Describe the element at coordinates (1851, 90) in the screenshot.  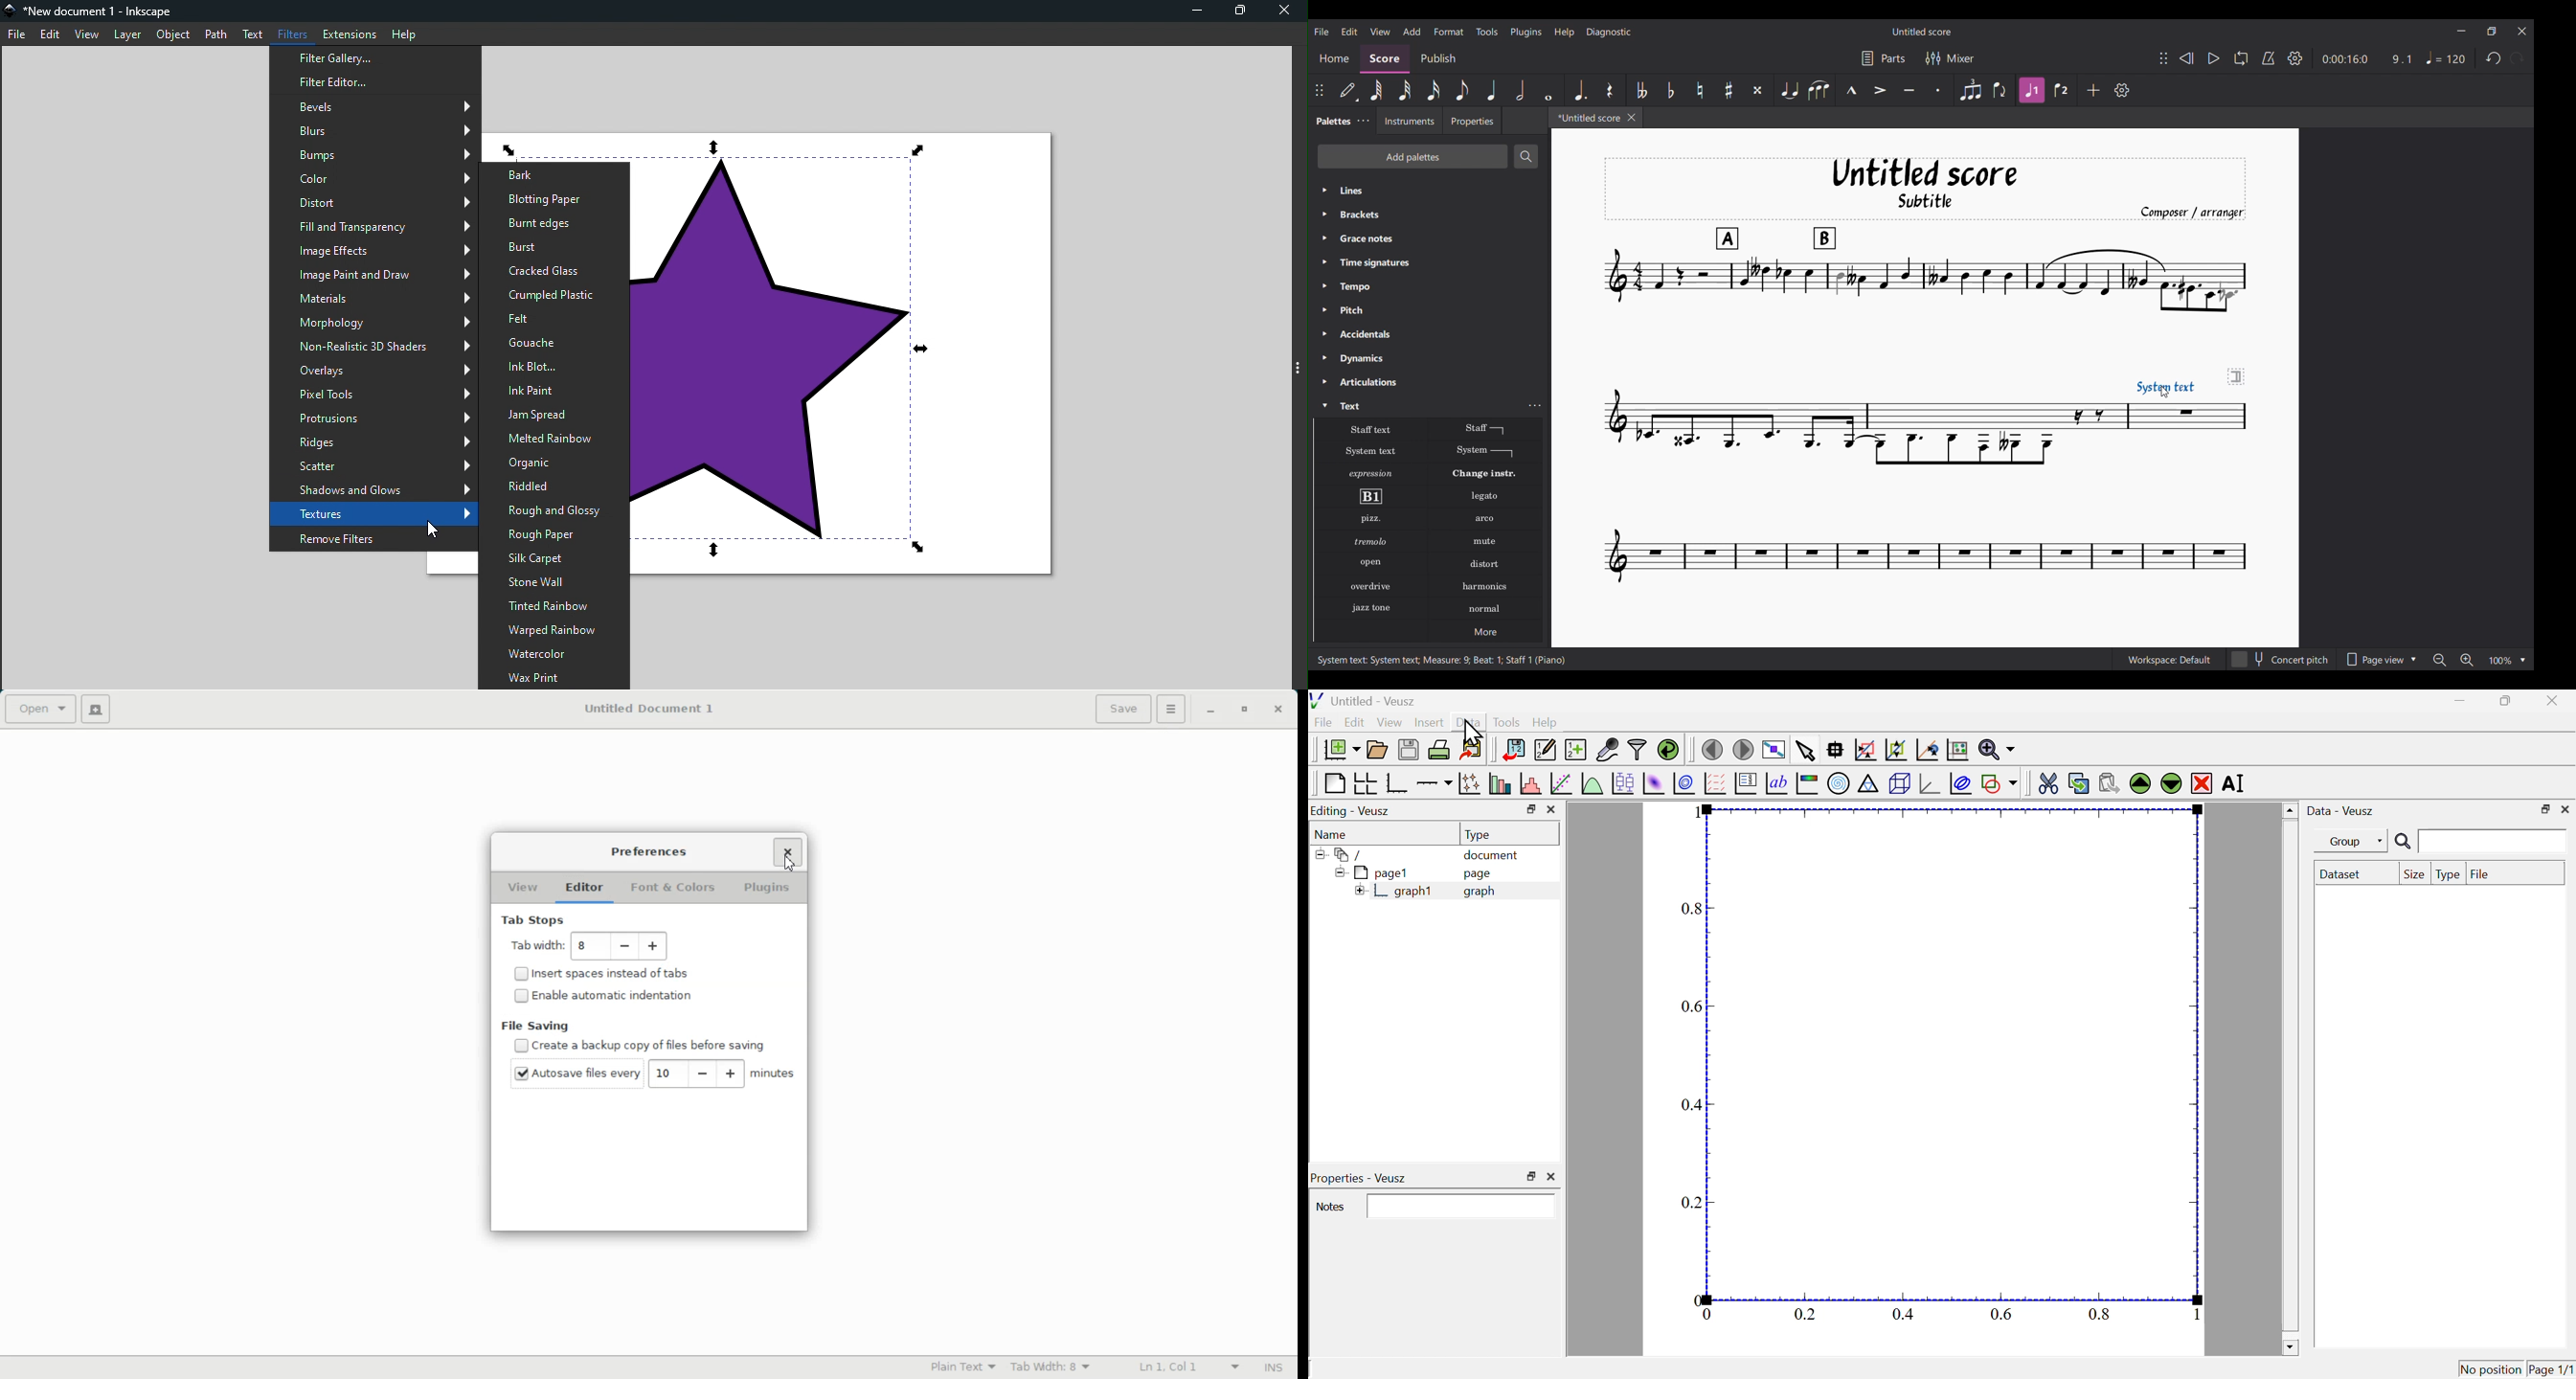
I see `Marcato` at that location.